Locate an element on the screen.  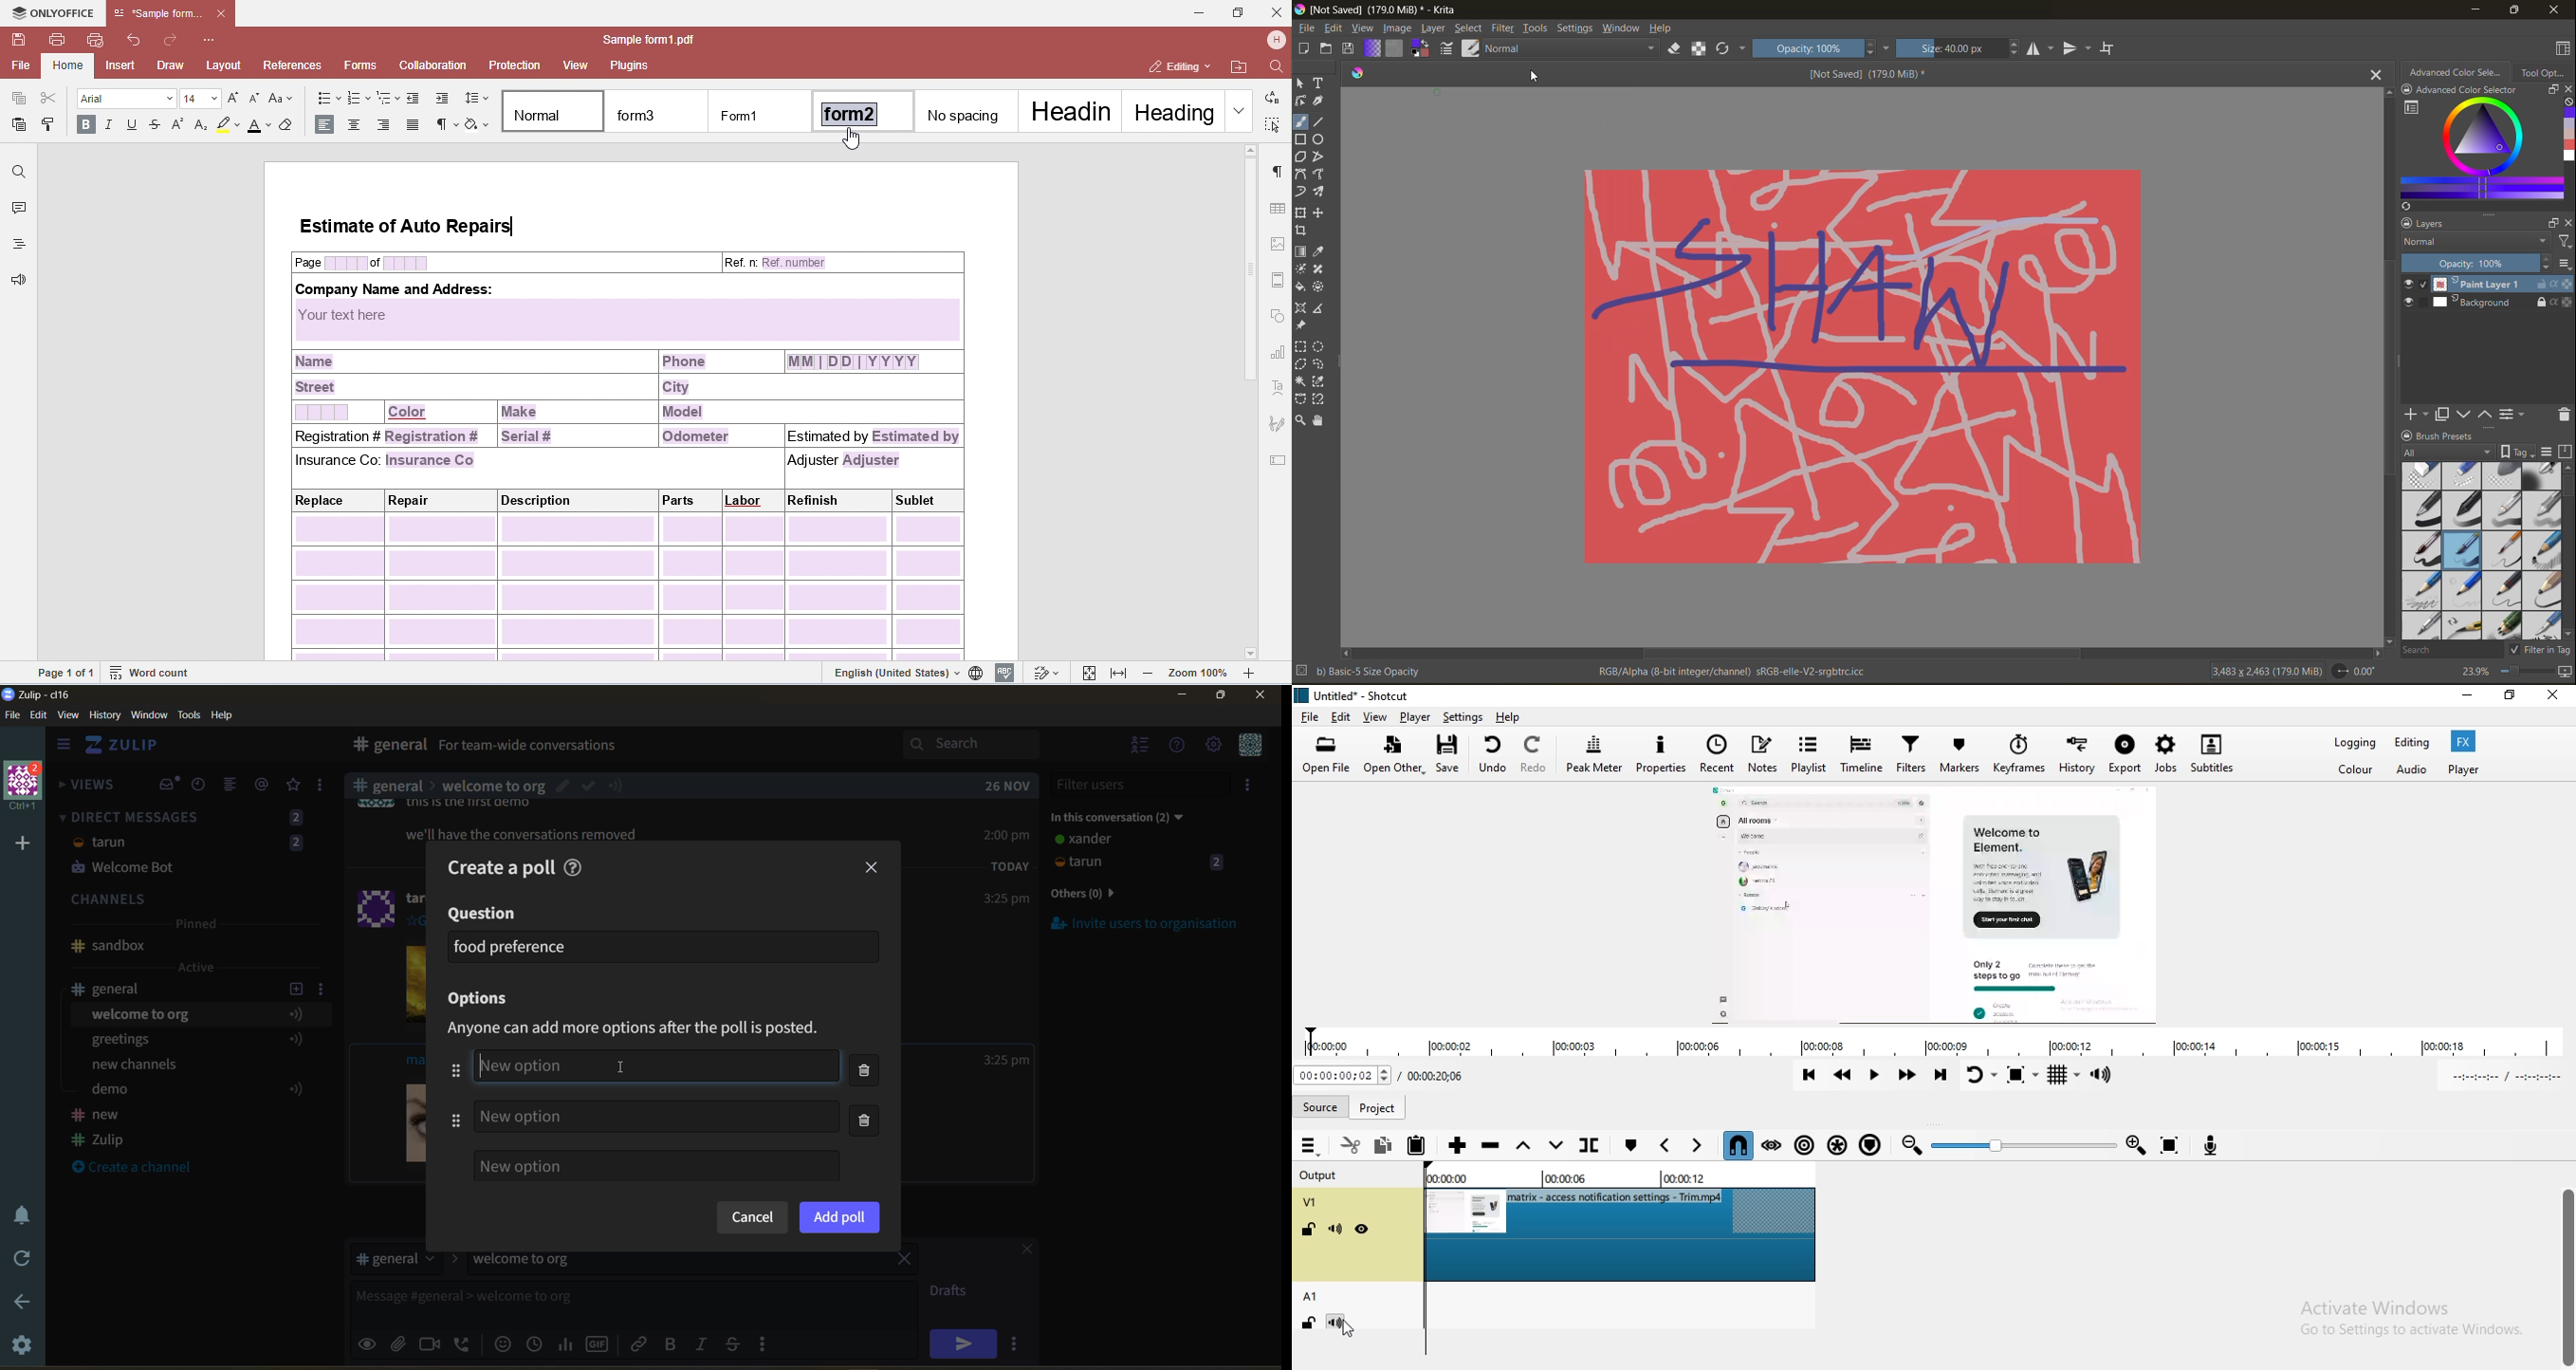
close is located at coordinates (1261, 699).